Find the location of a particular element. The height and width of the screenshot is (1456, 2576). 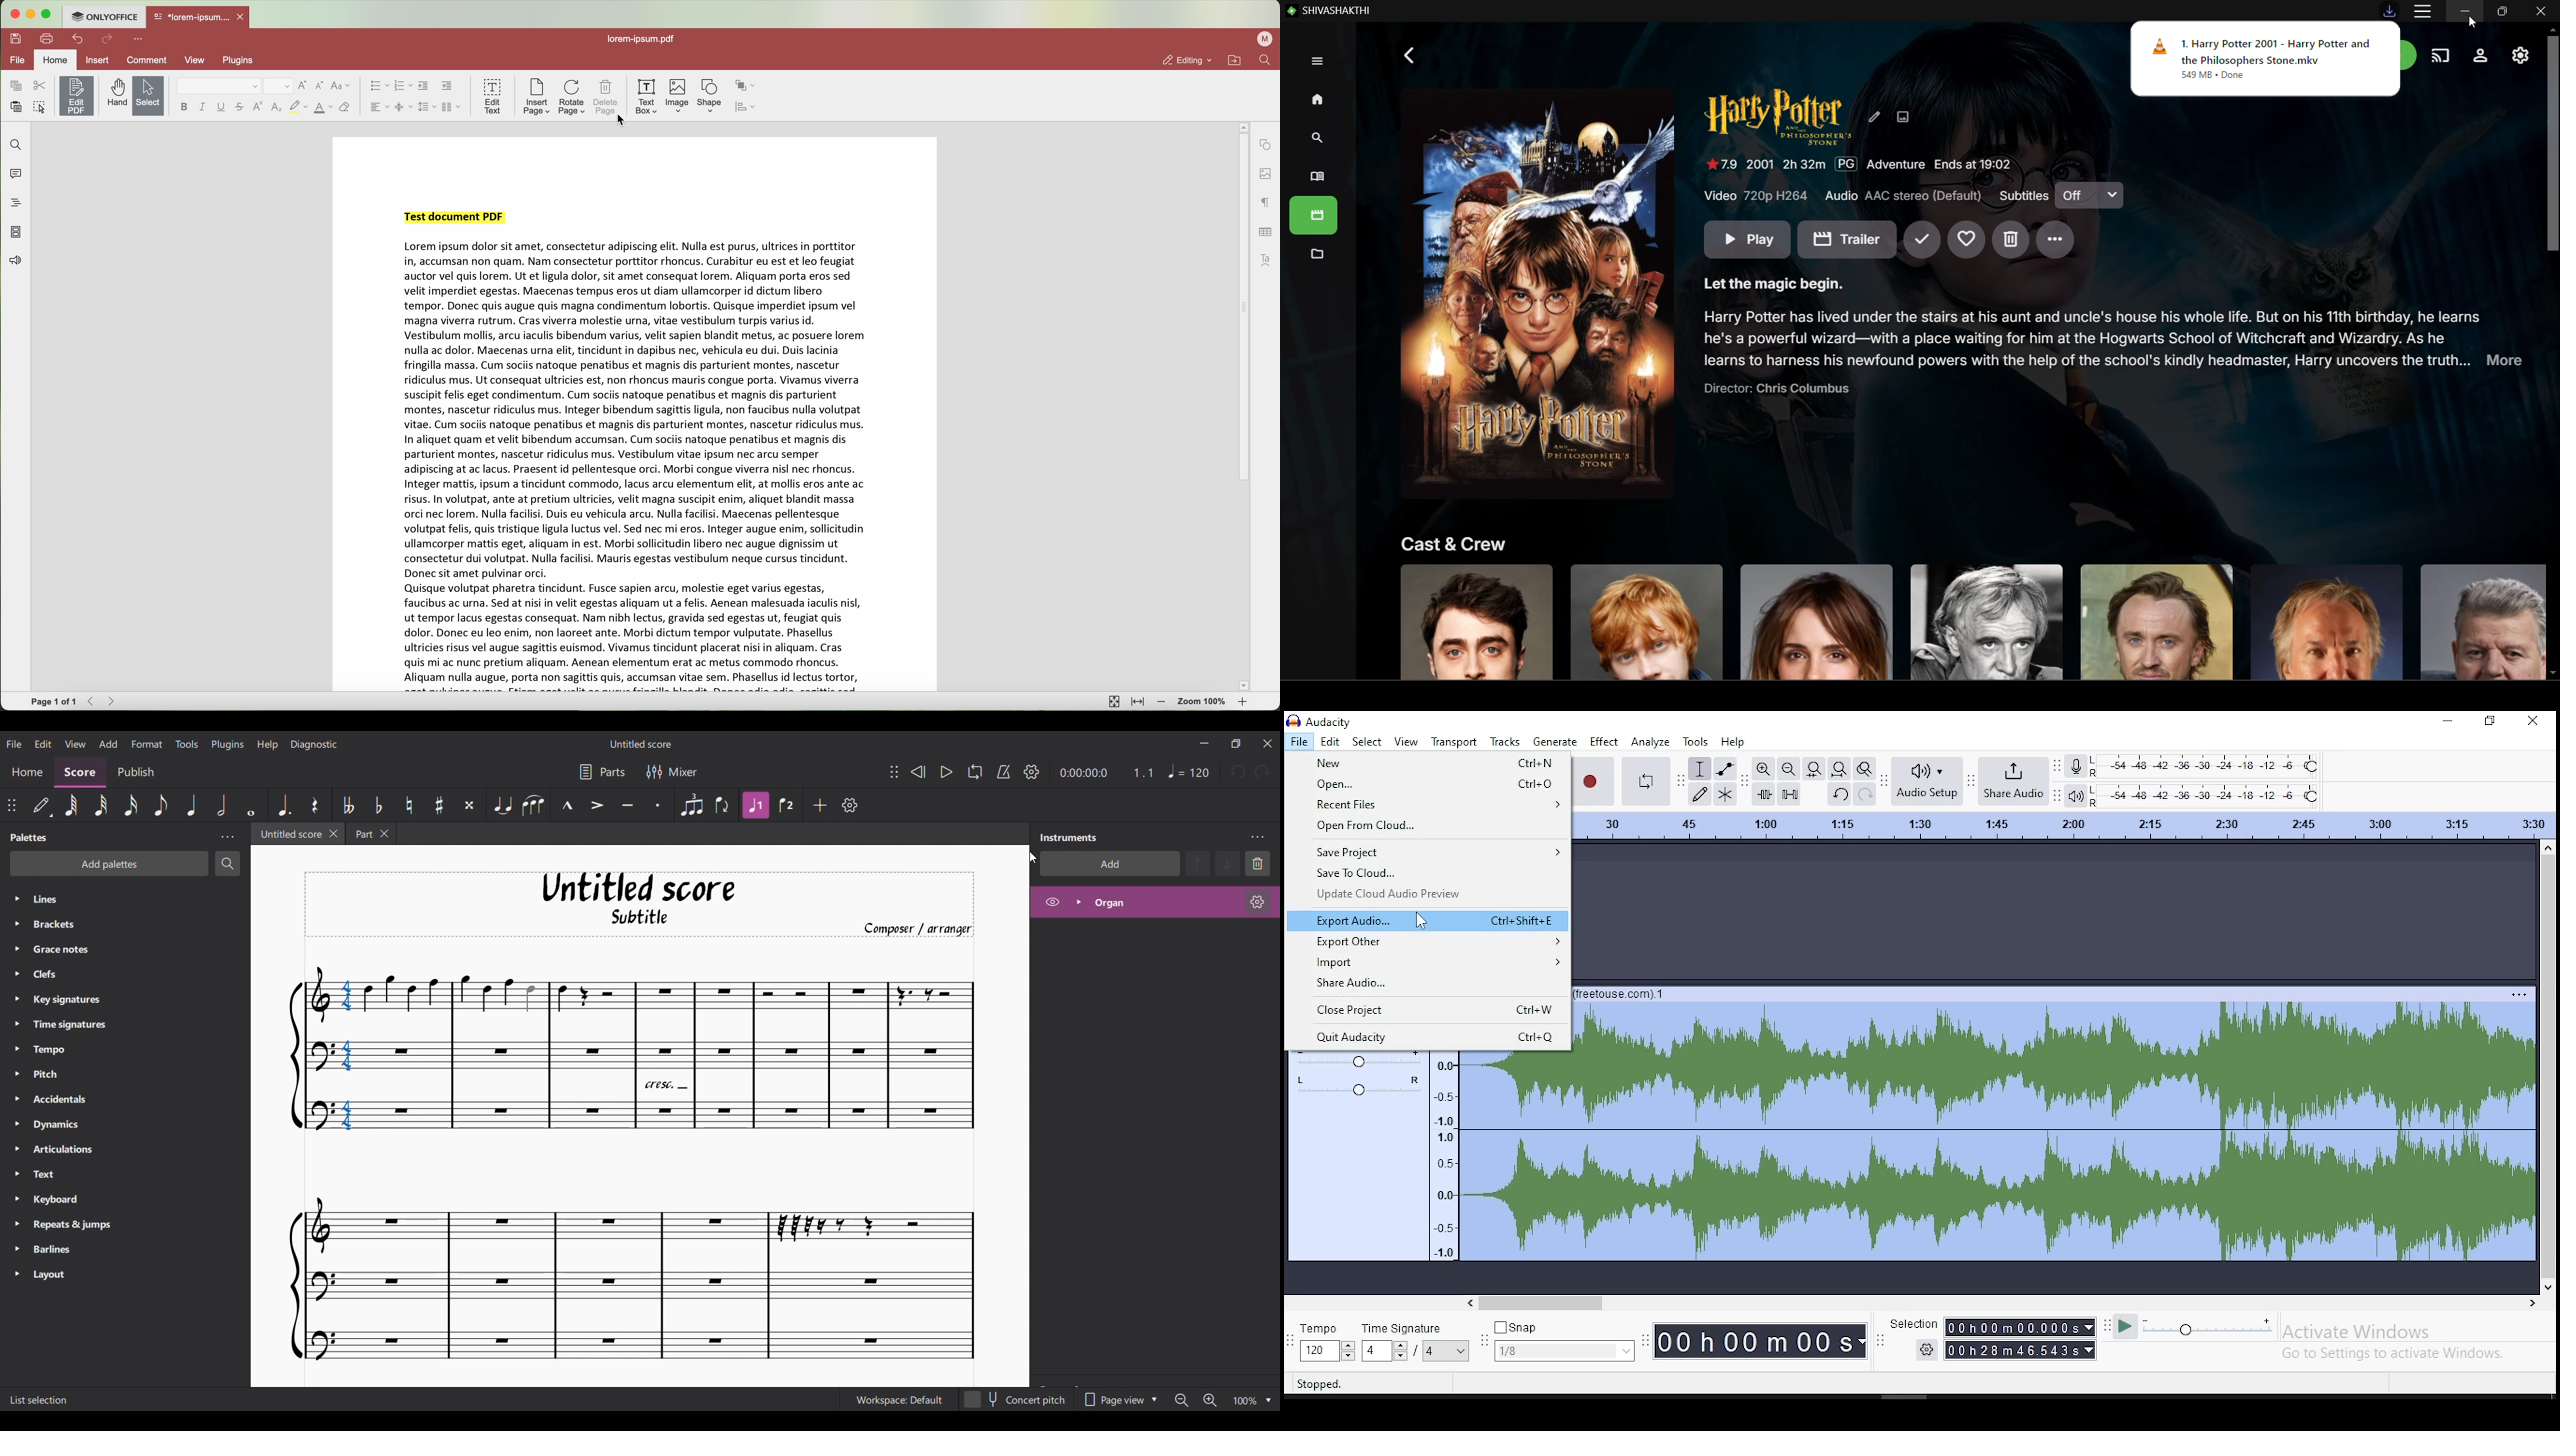

open file location is located at coordinates (1235, 60).